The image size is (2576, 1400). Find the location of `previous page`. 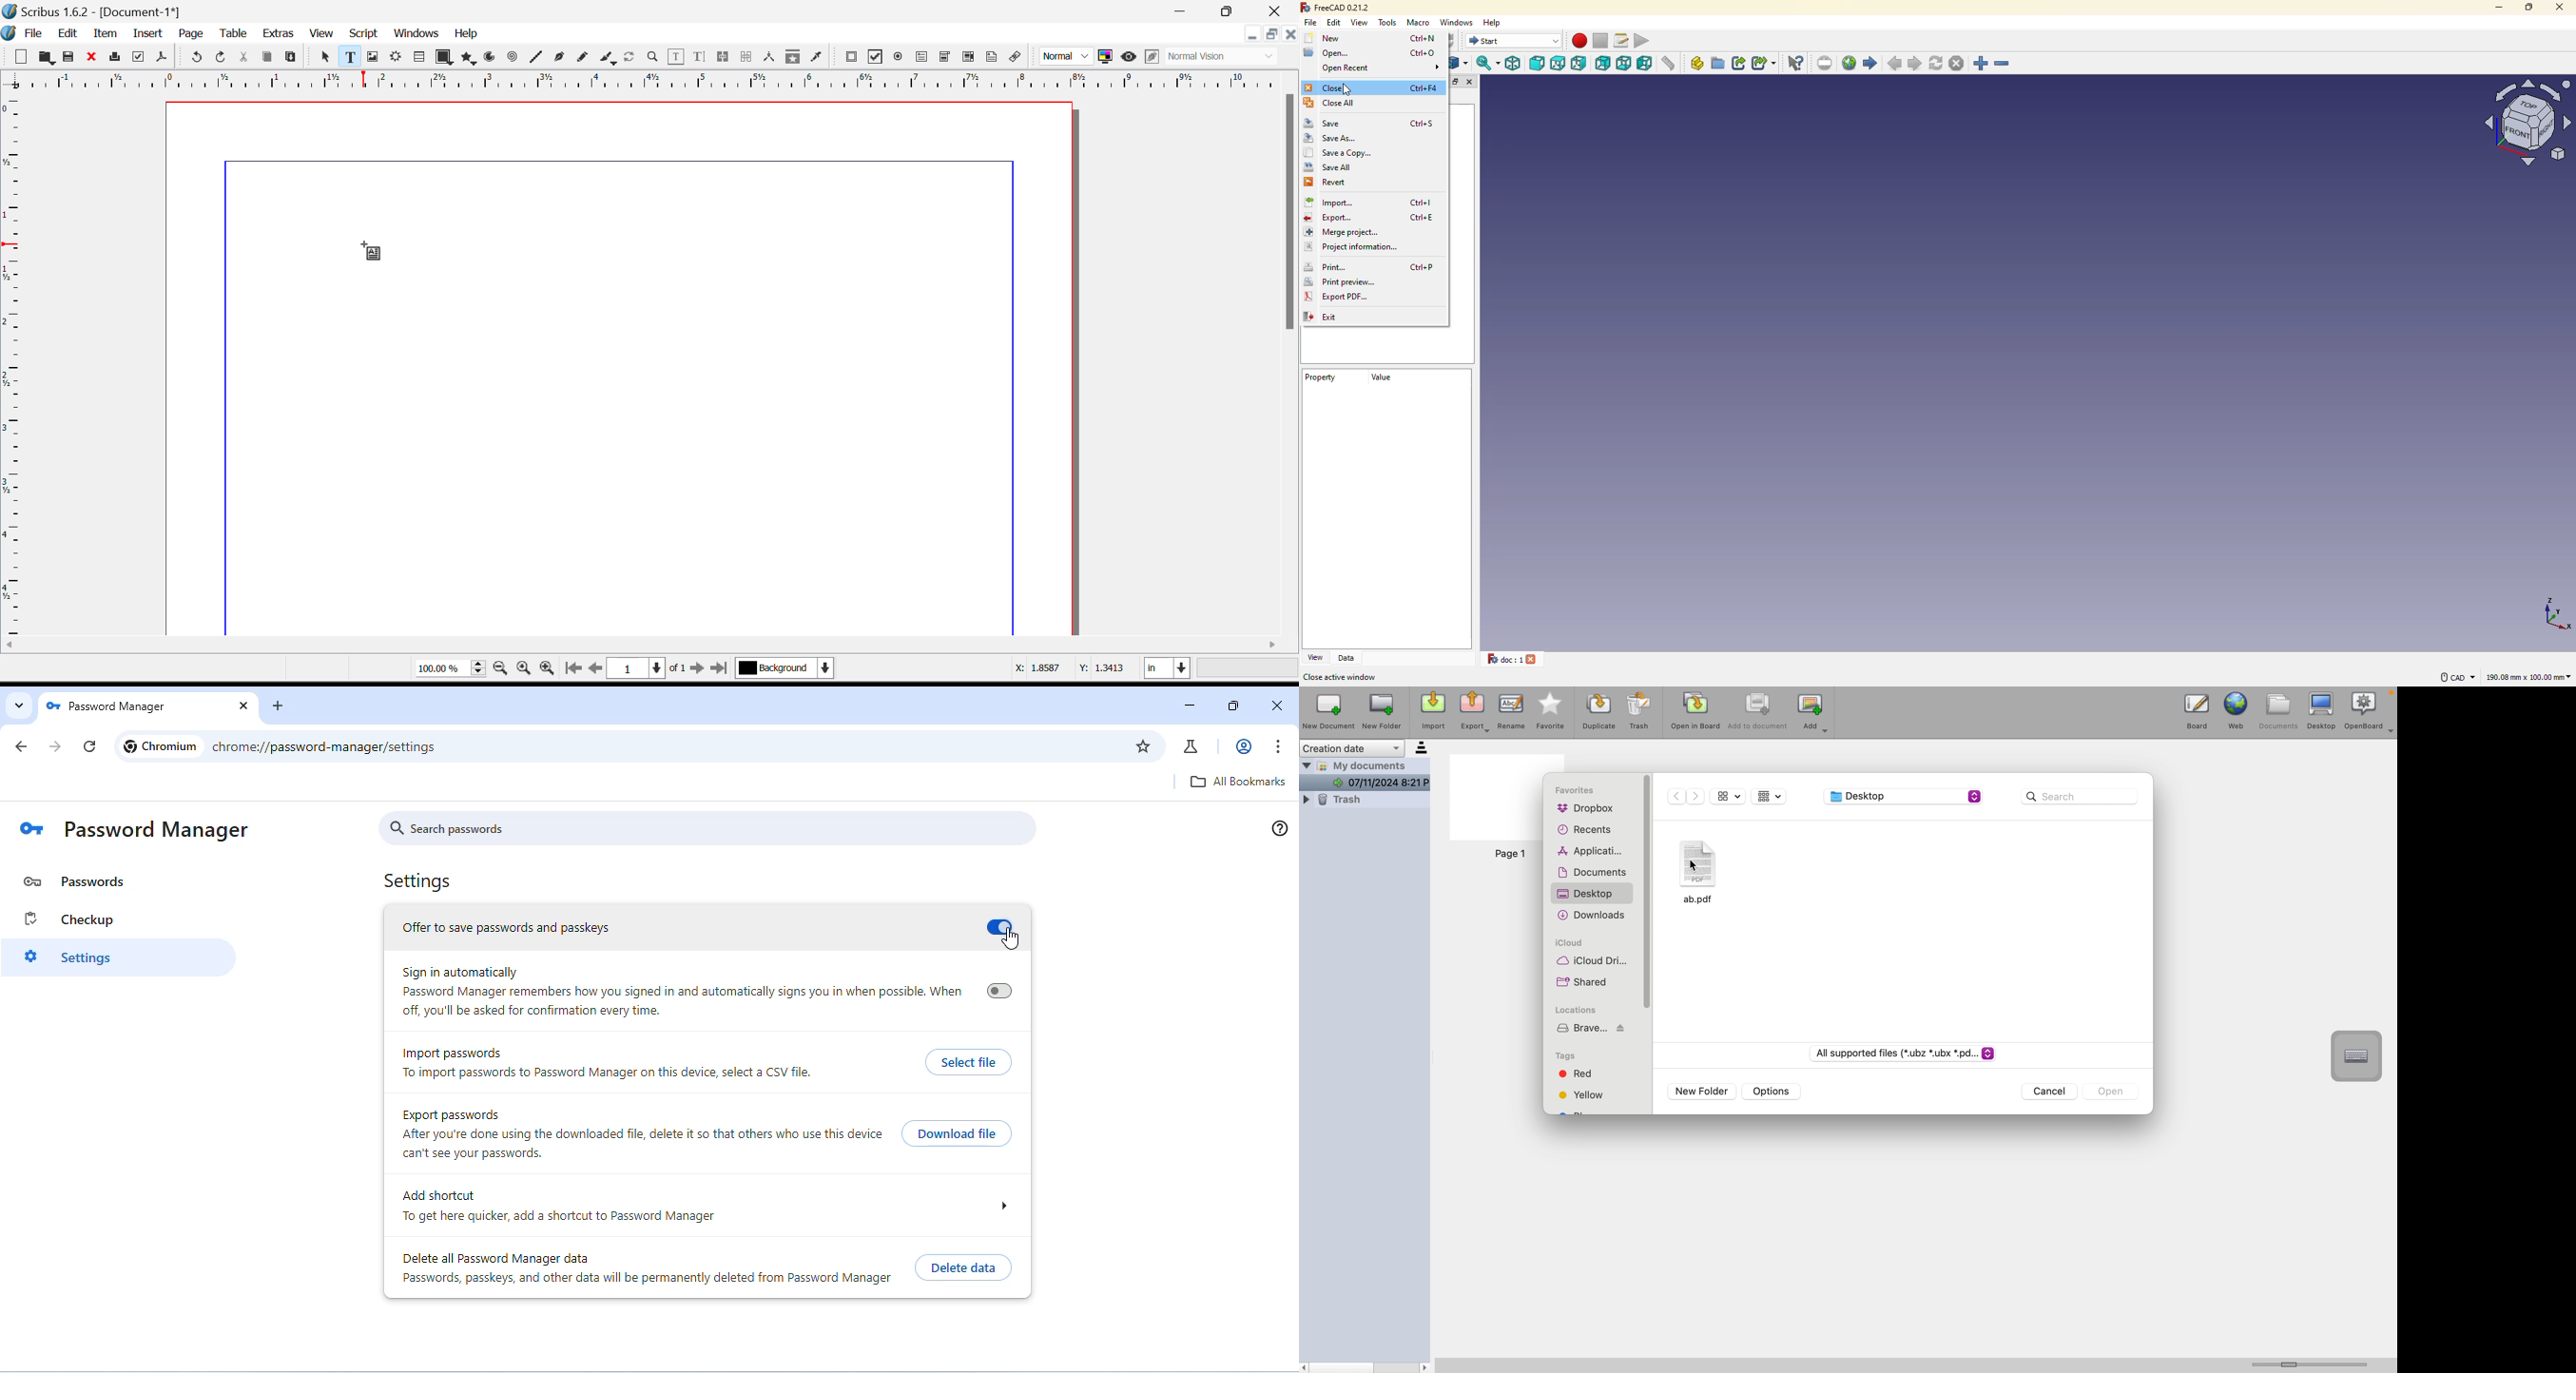

previous page is located at coordinates (1896, 65).